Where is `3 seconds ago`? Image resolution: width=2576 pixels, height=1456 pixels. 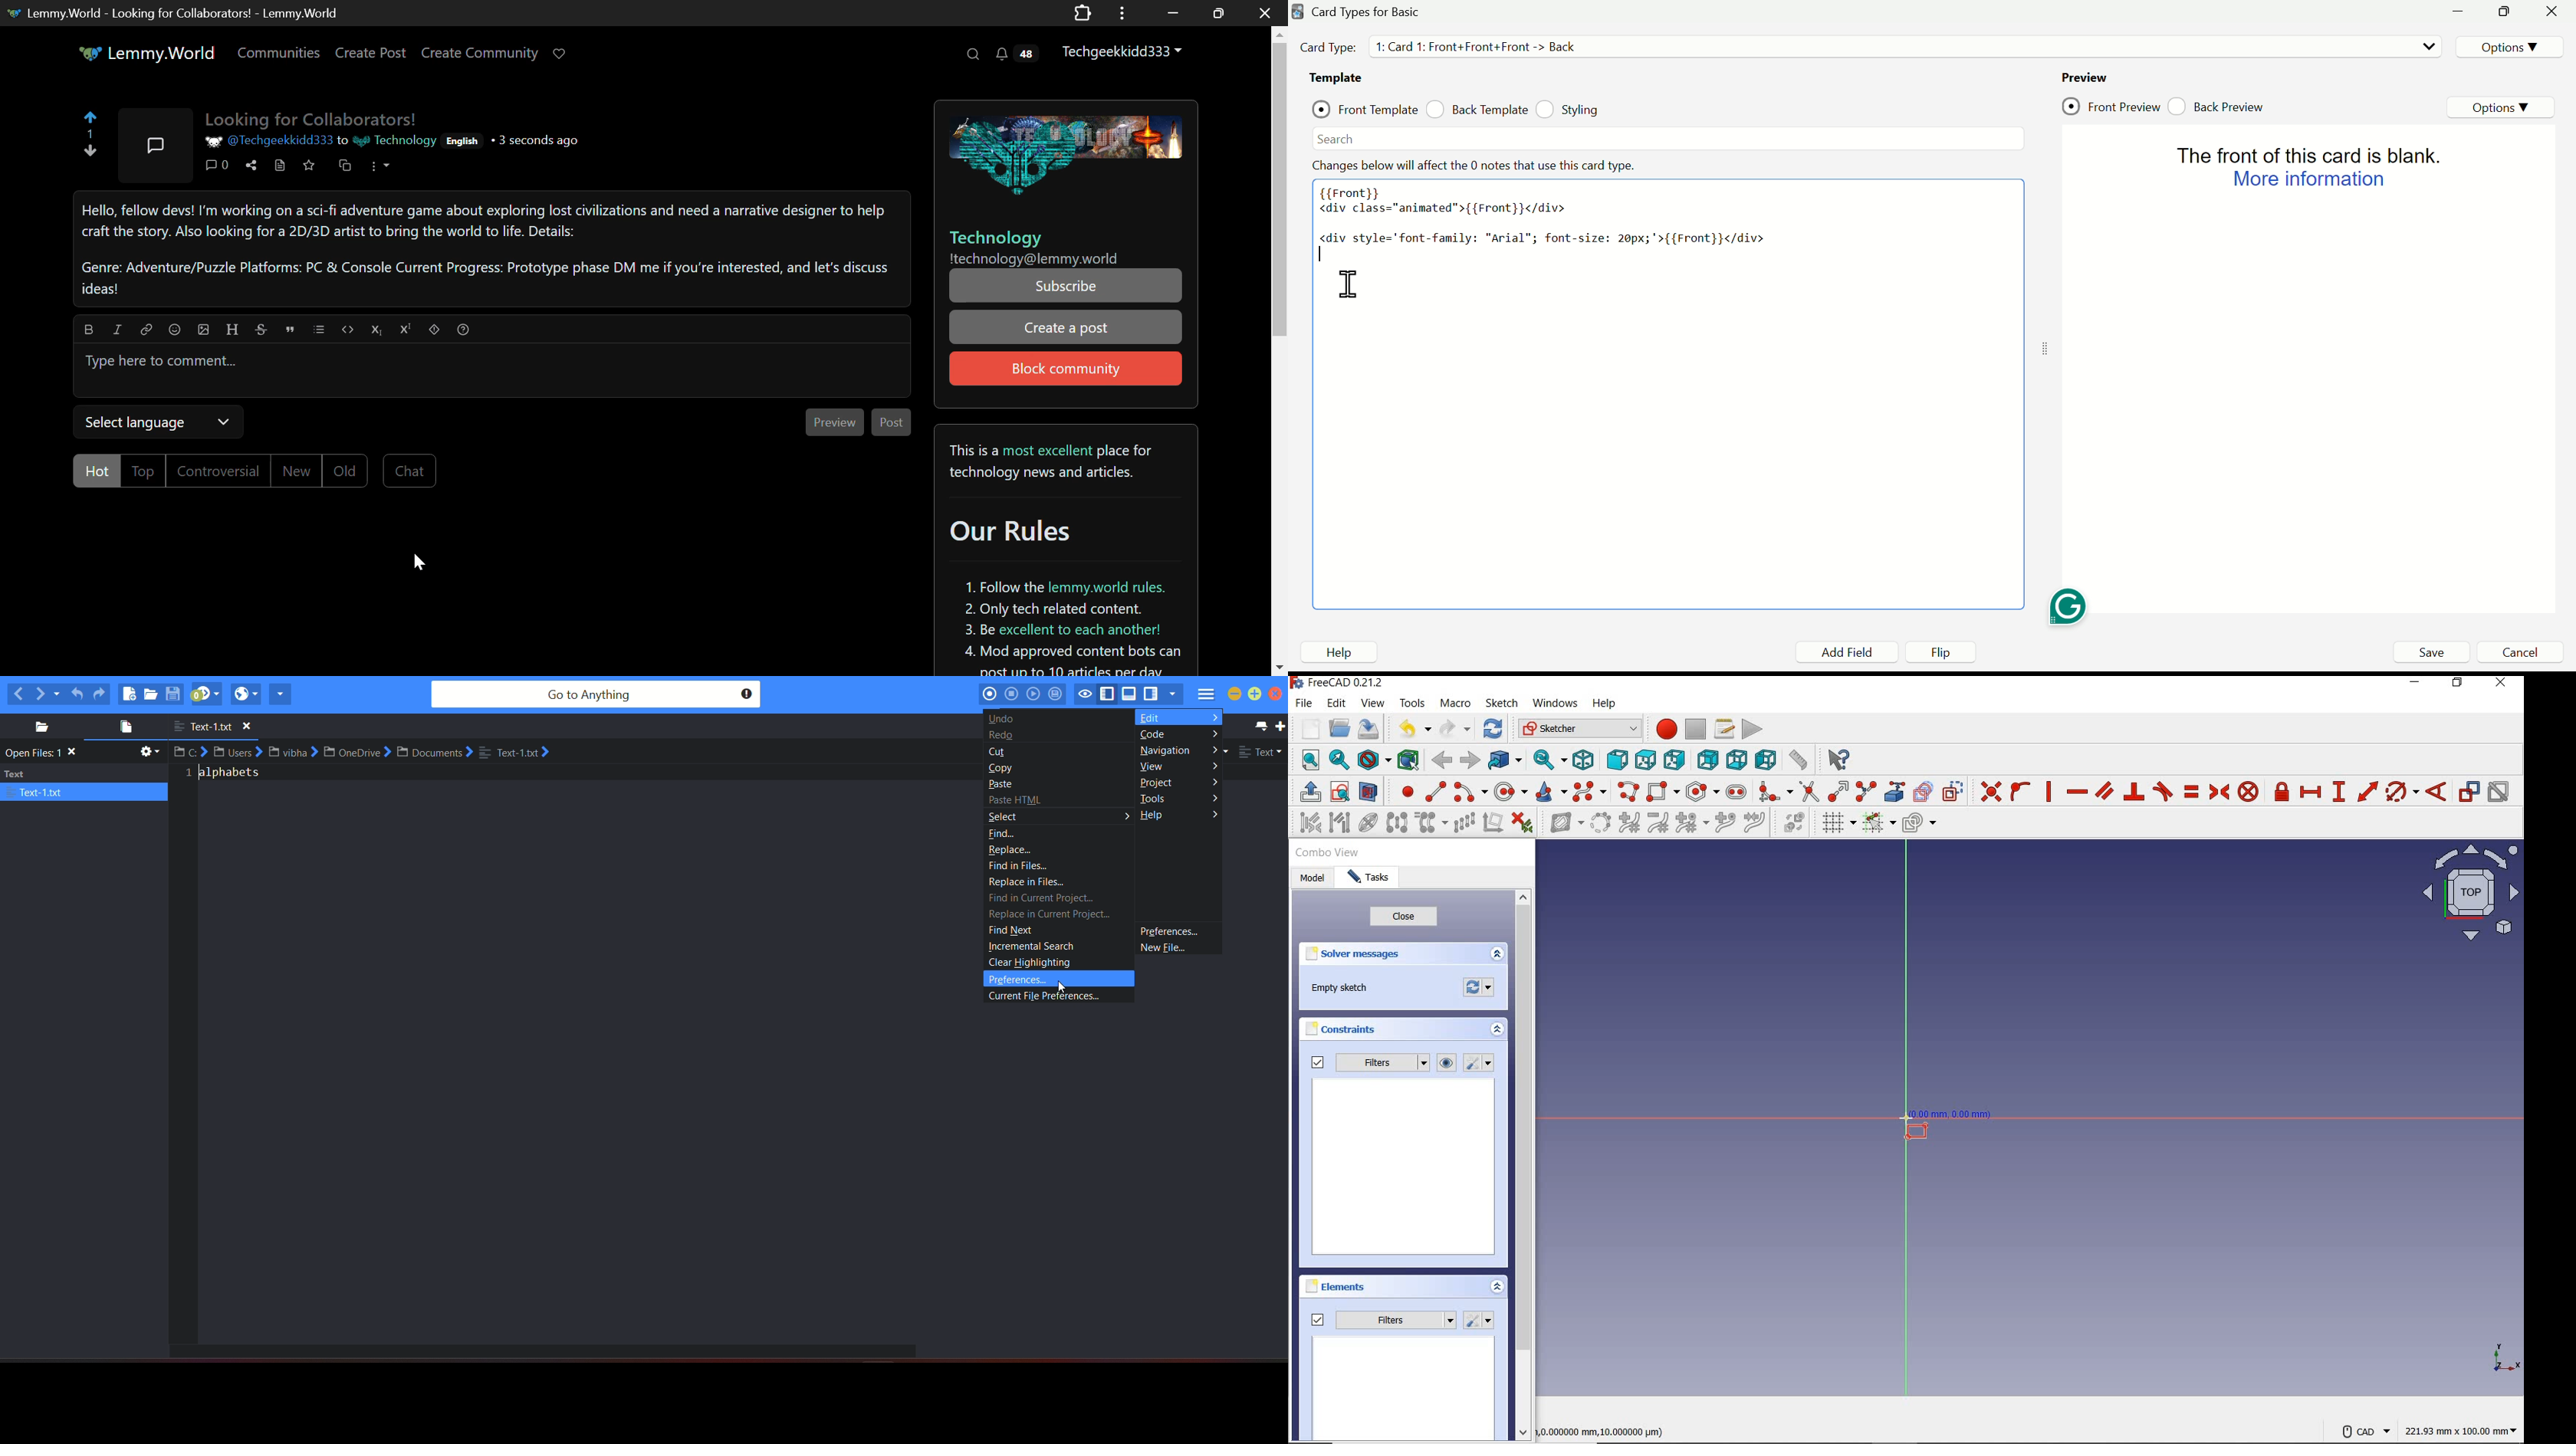
3 seconds ago is located at coordinates (539, 141).